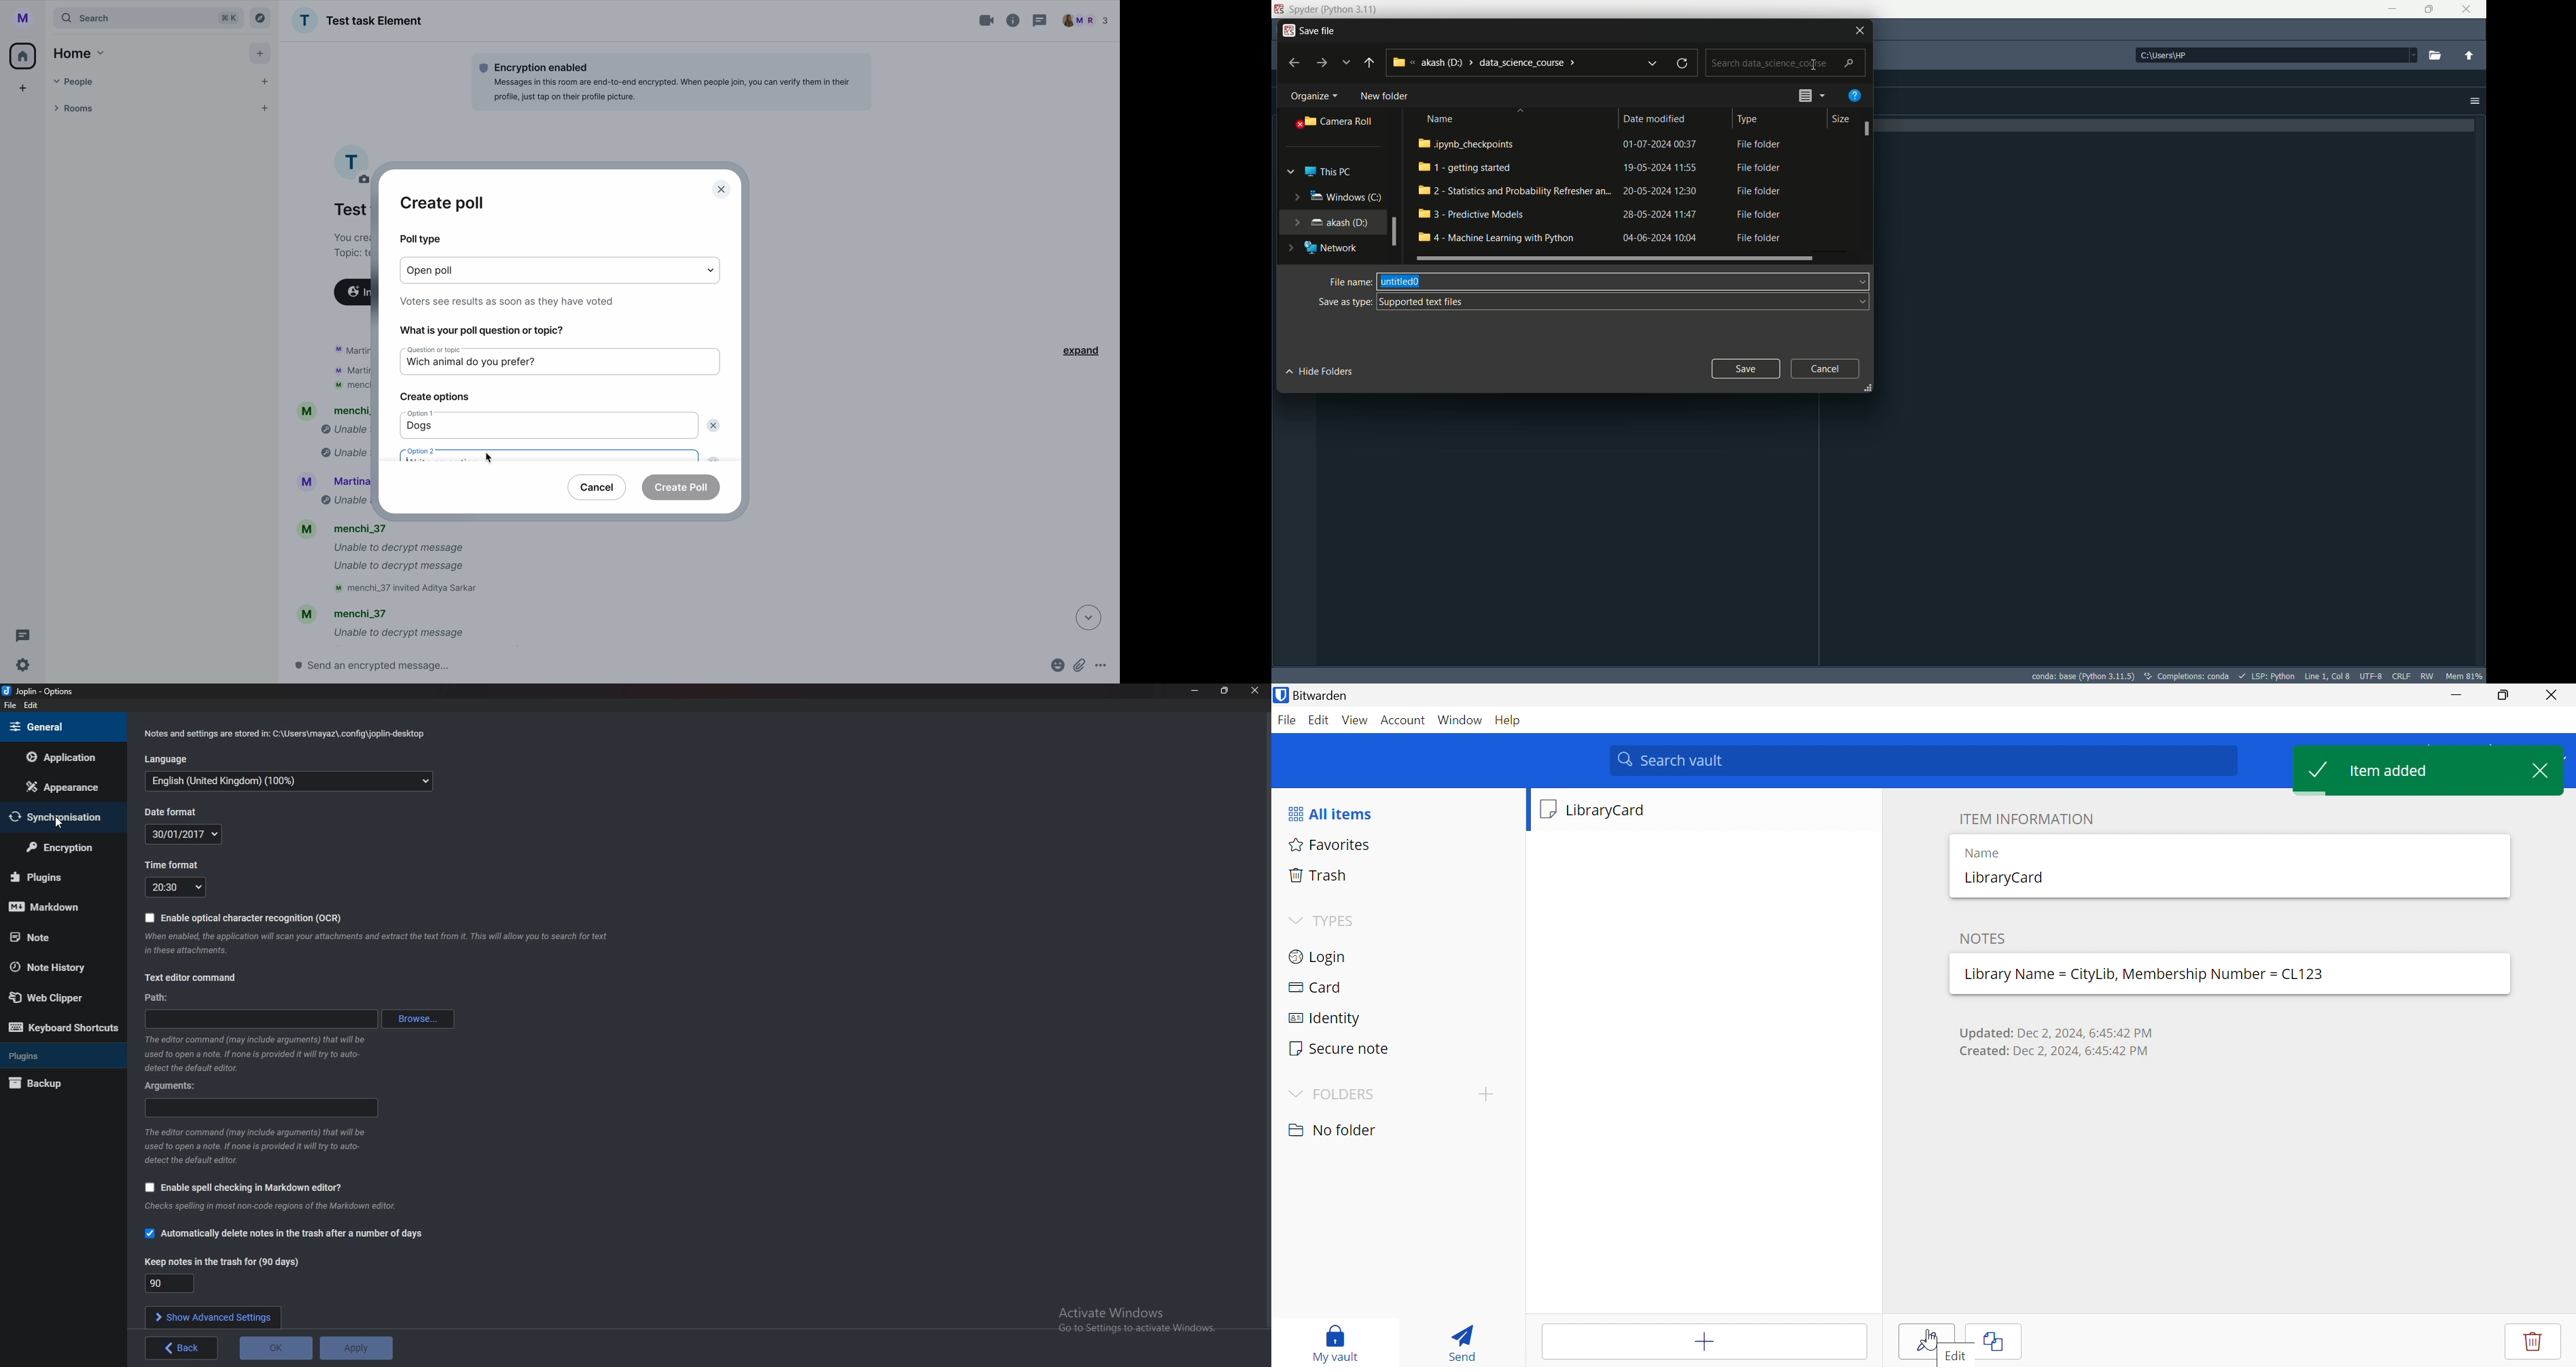 The height and width of the screenshot is (1372, 2576). I want to click on what is your poll question or topic?, so click(487, 328).